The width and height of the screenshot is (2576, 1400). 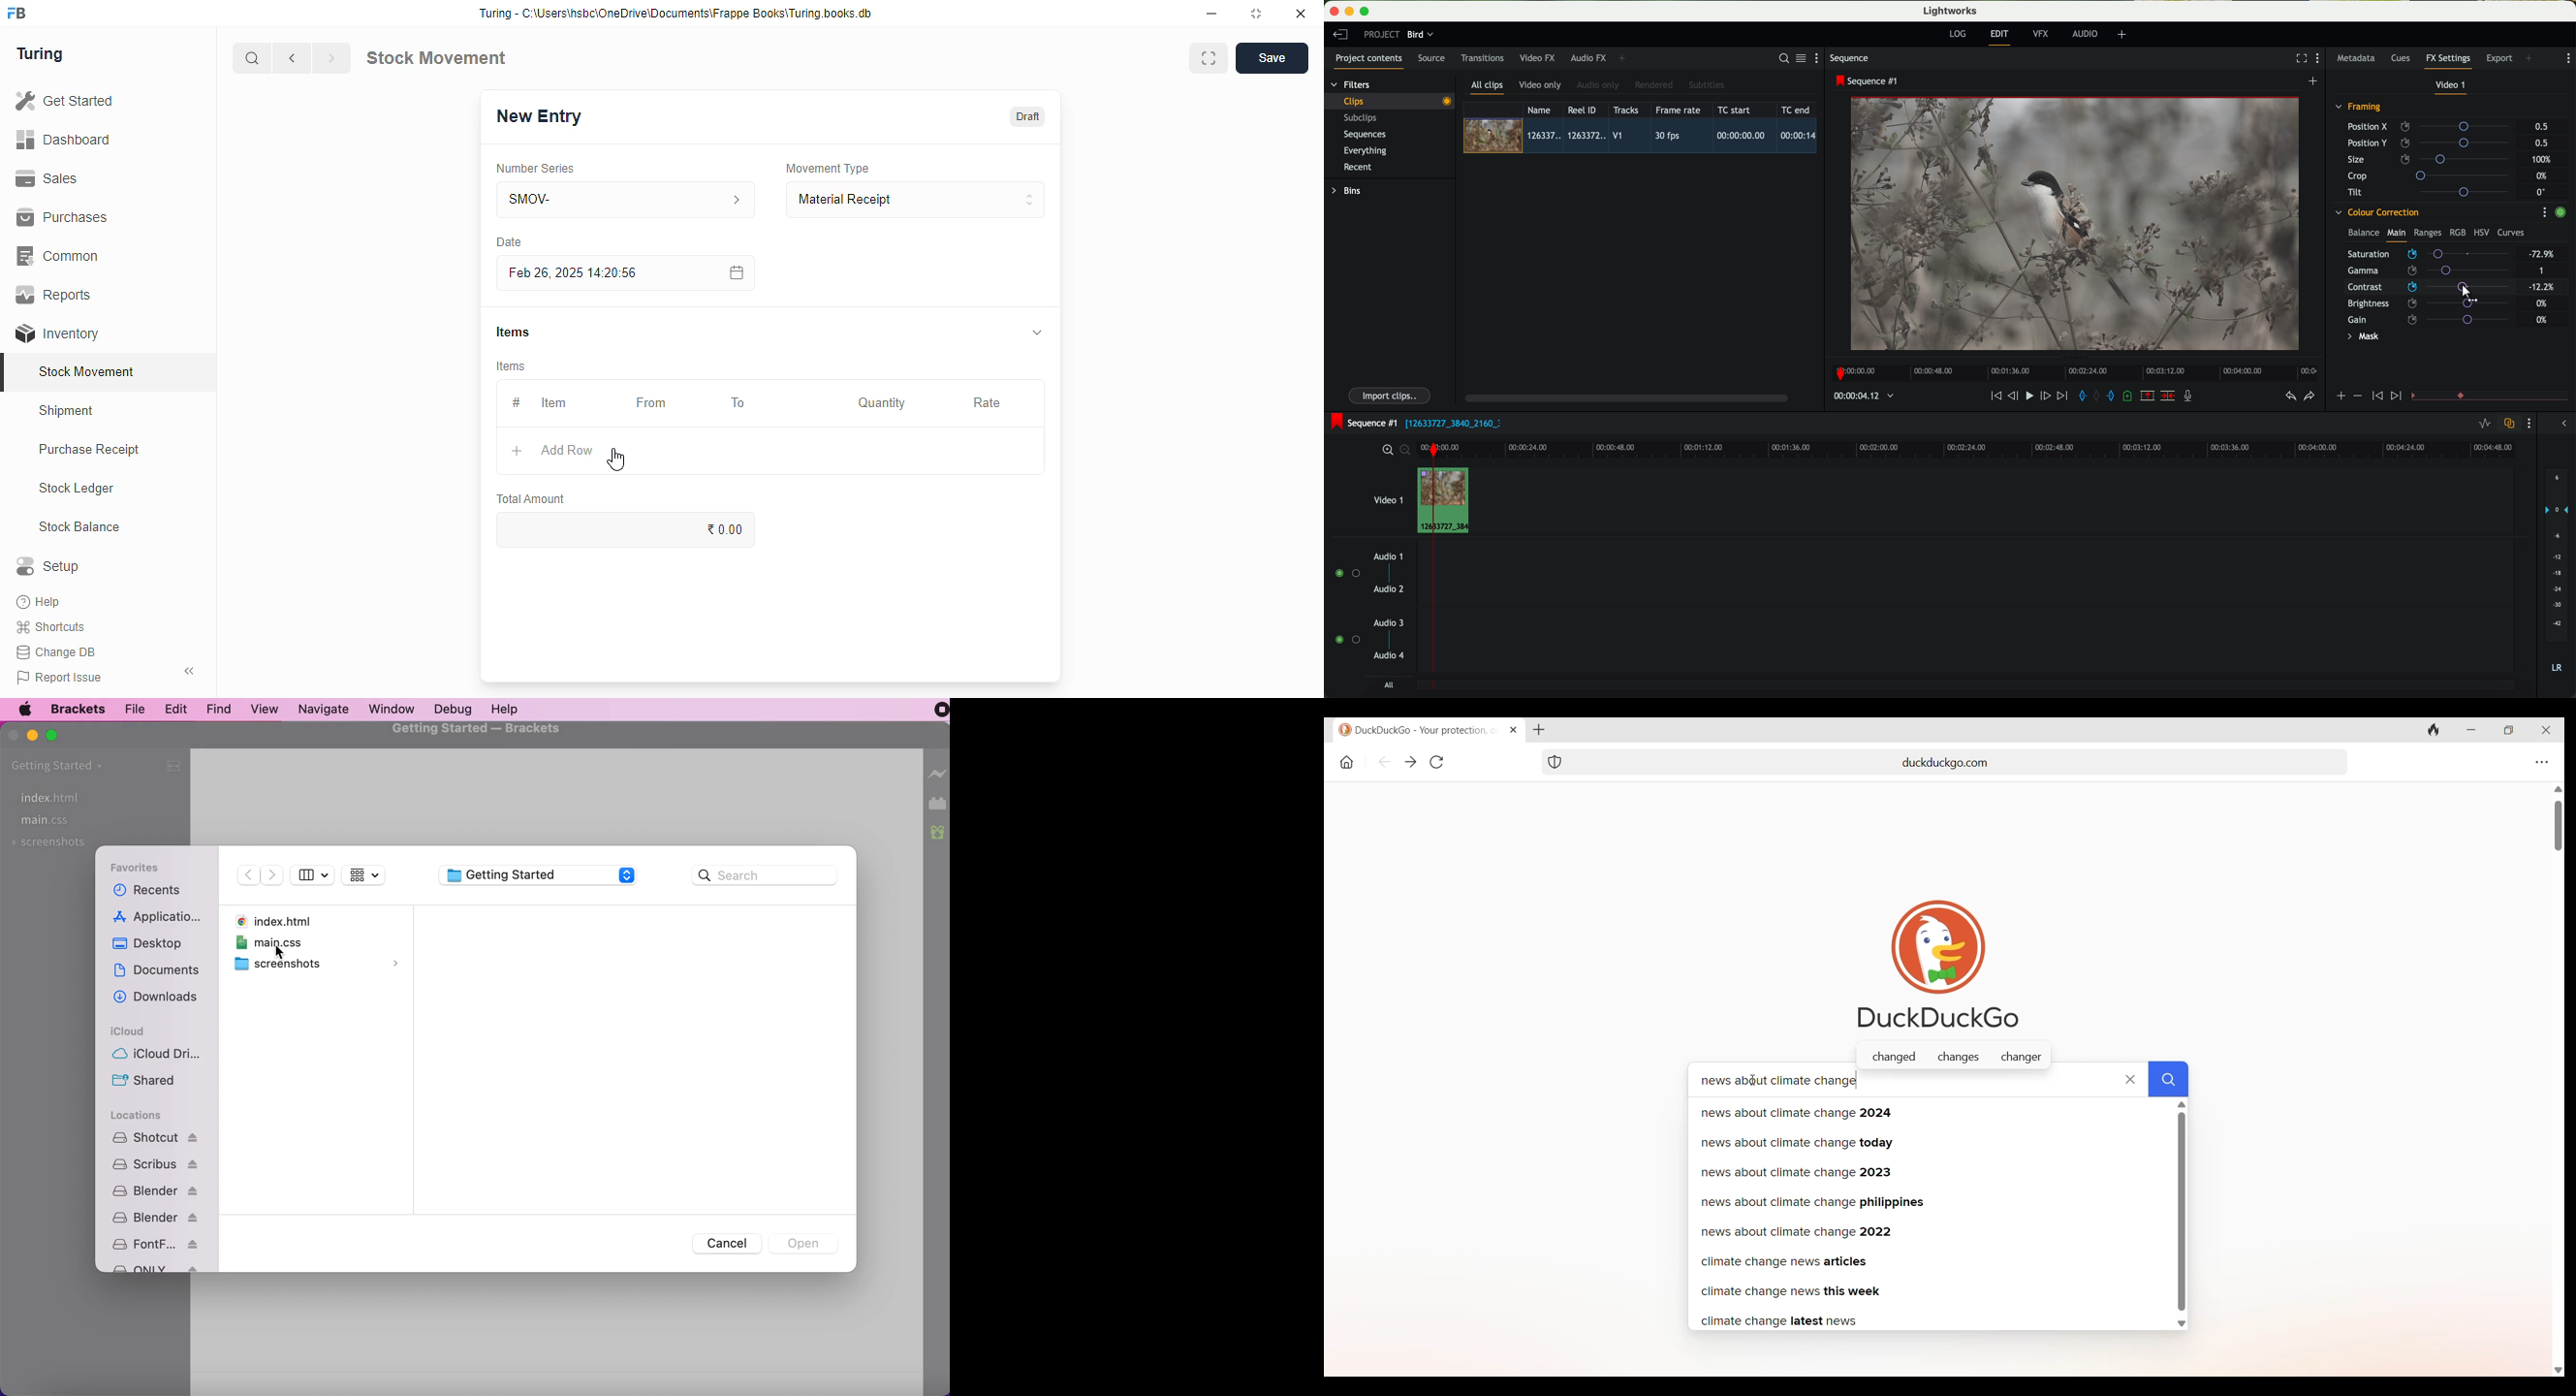 What do you see at coordinates (2509, 730) in the screenshot?
I see `Show interface in a smaller tab` at bounding box center [2509, 730].